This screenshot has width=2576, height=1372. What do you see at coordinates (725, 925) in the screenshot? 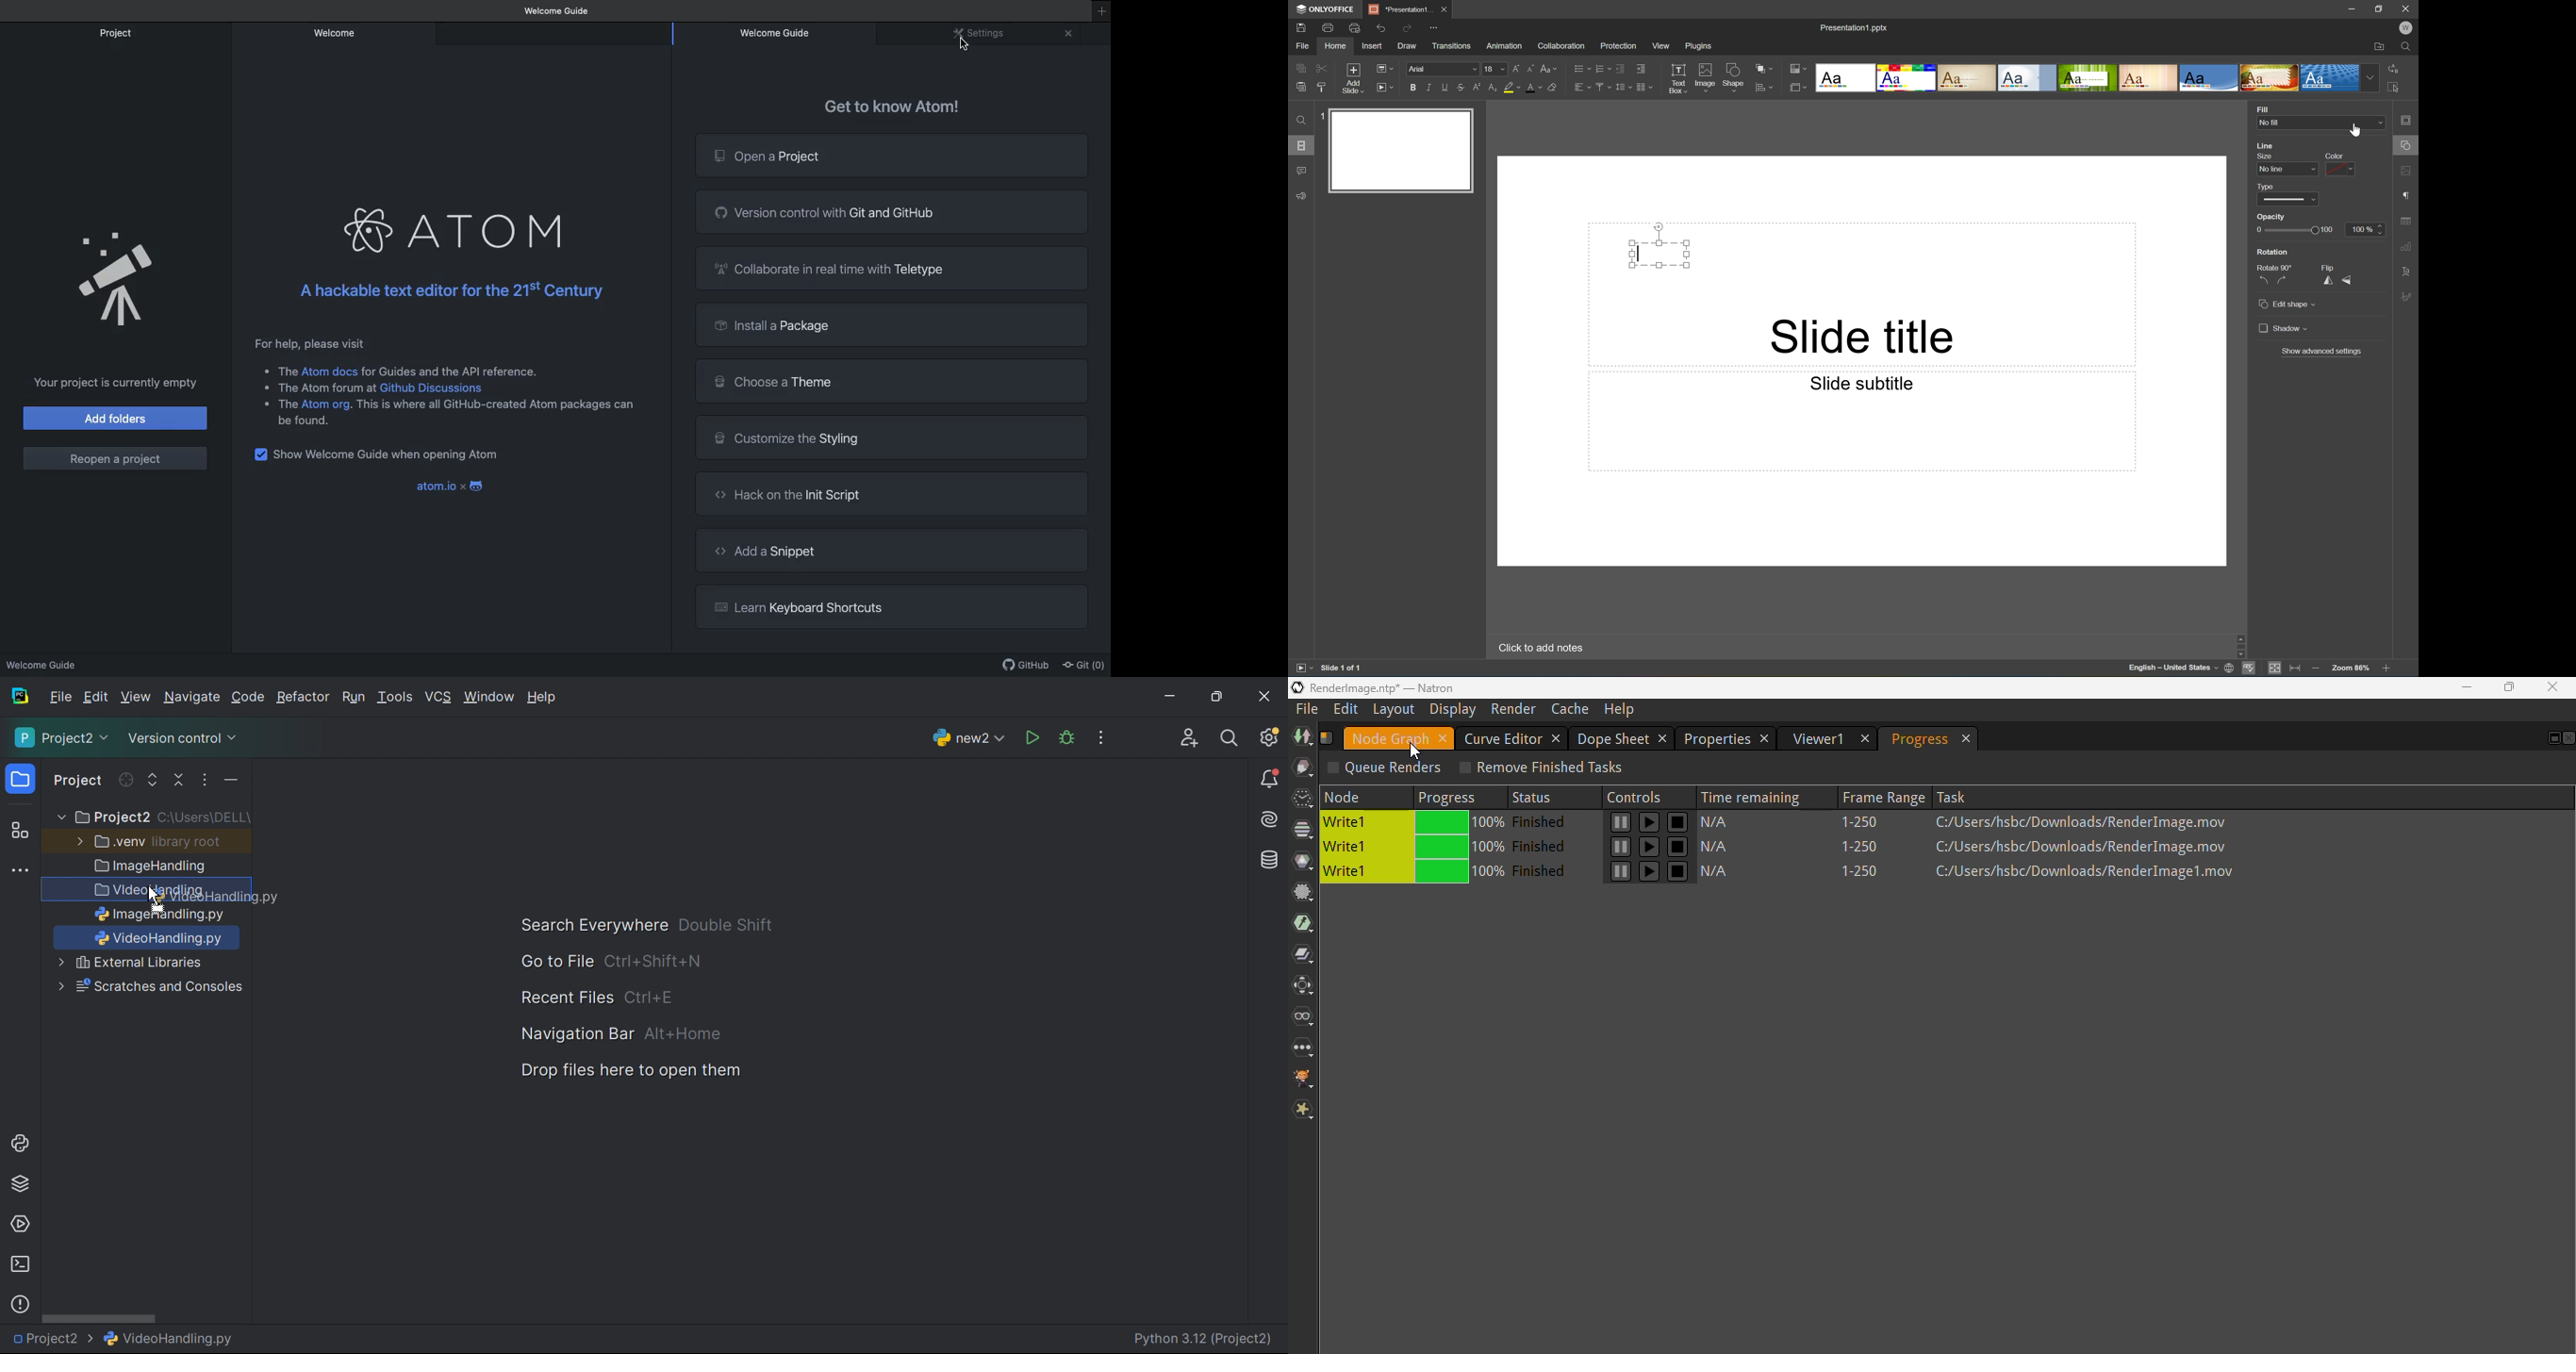
I see `Double Shift` at bounding box center [725, 925].